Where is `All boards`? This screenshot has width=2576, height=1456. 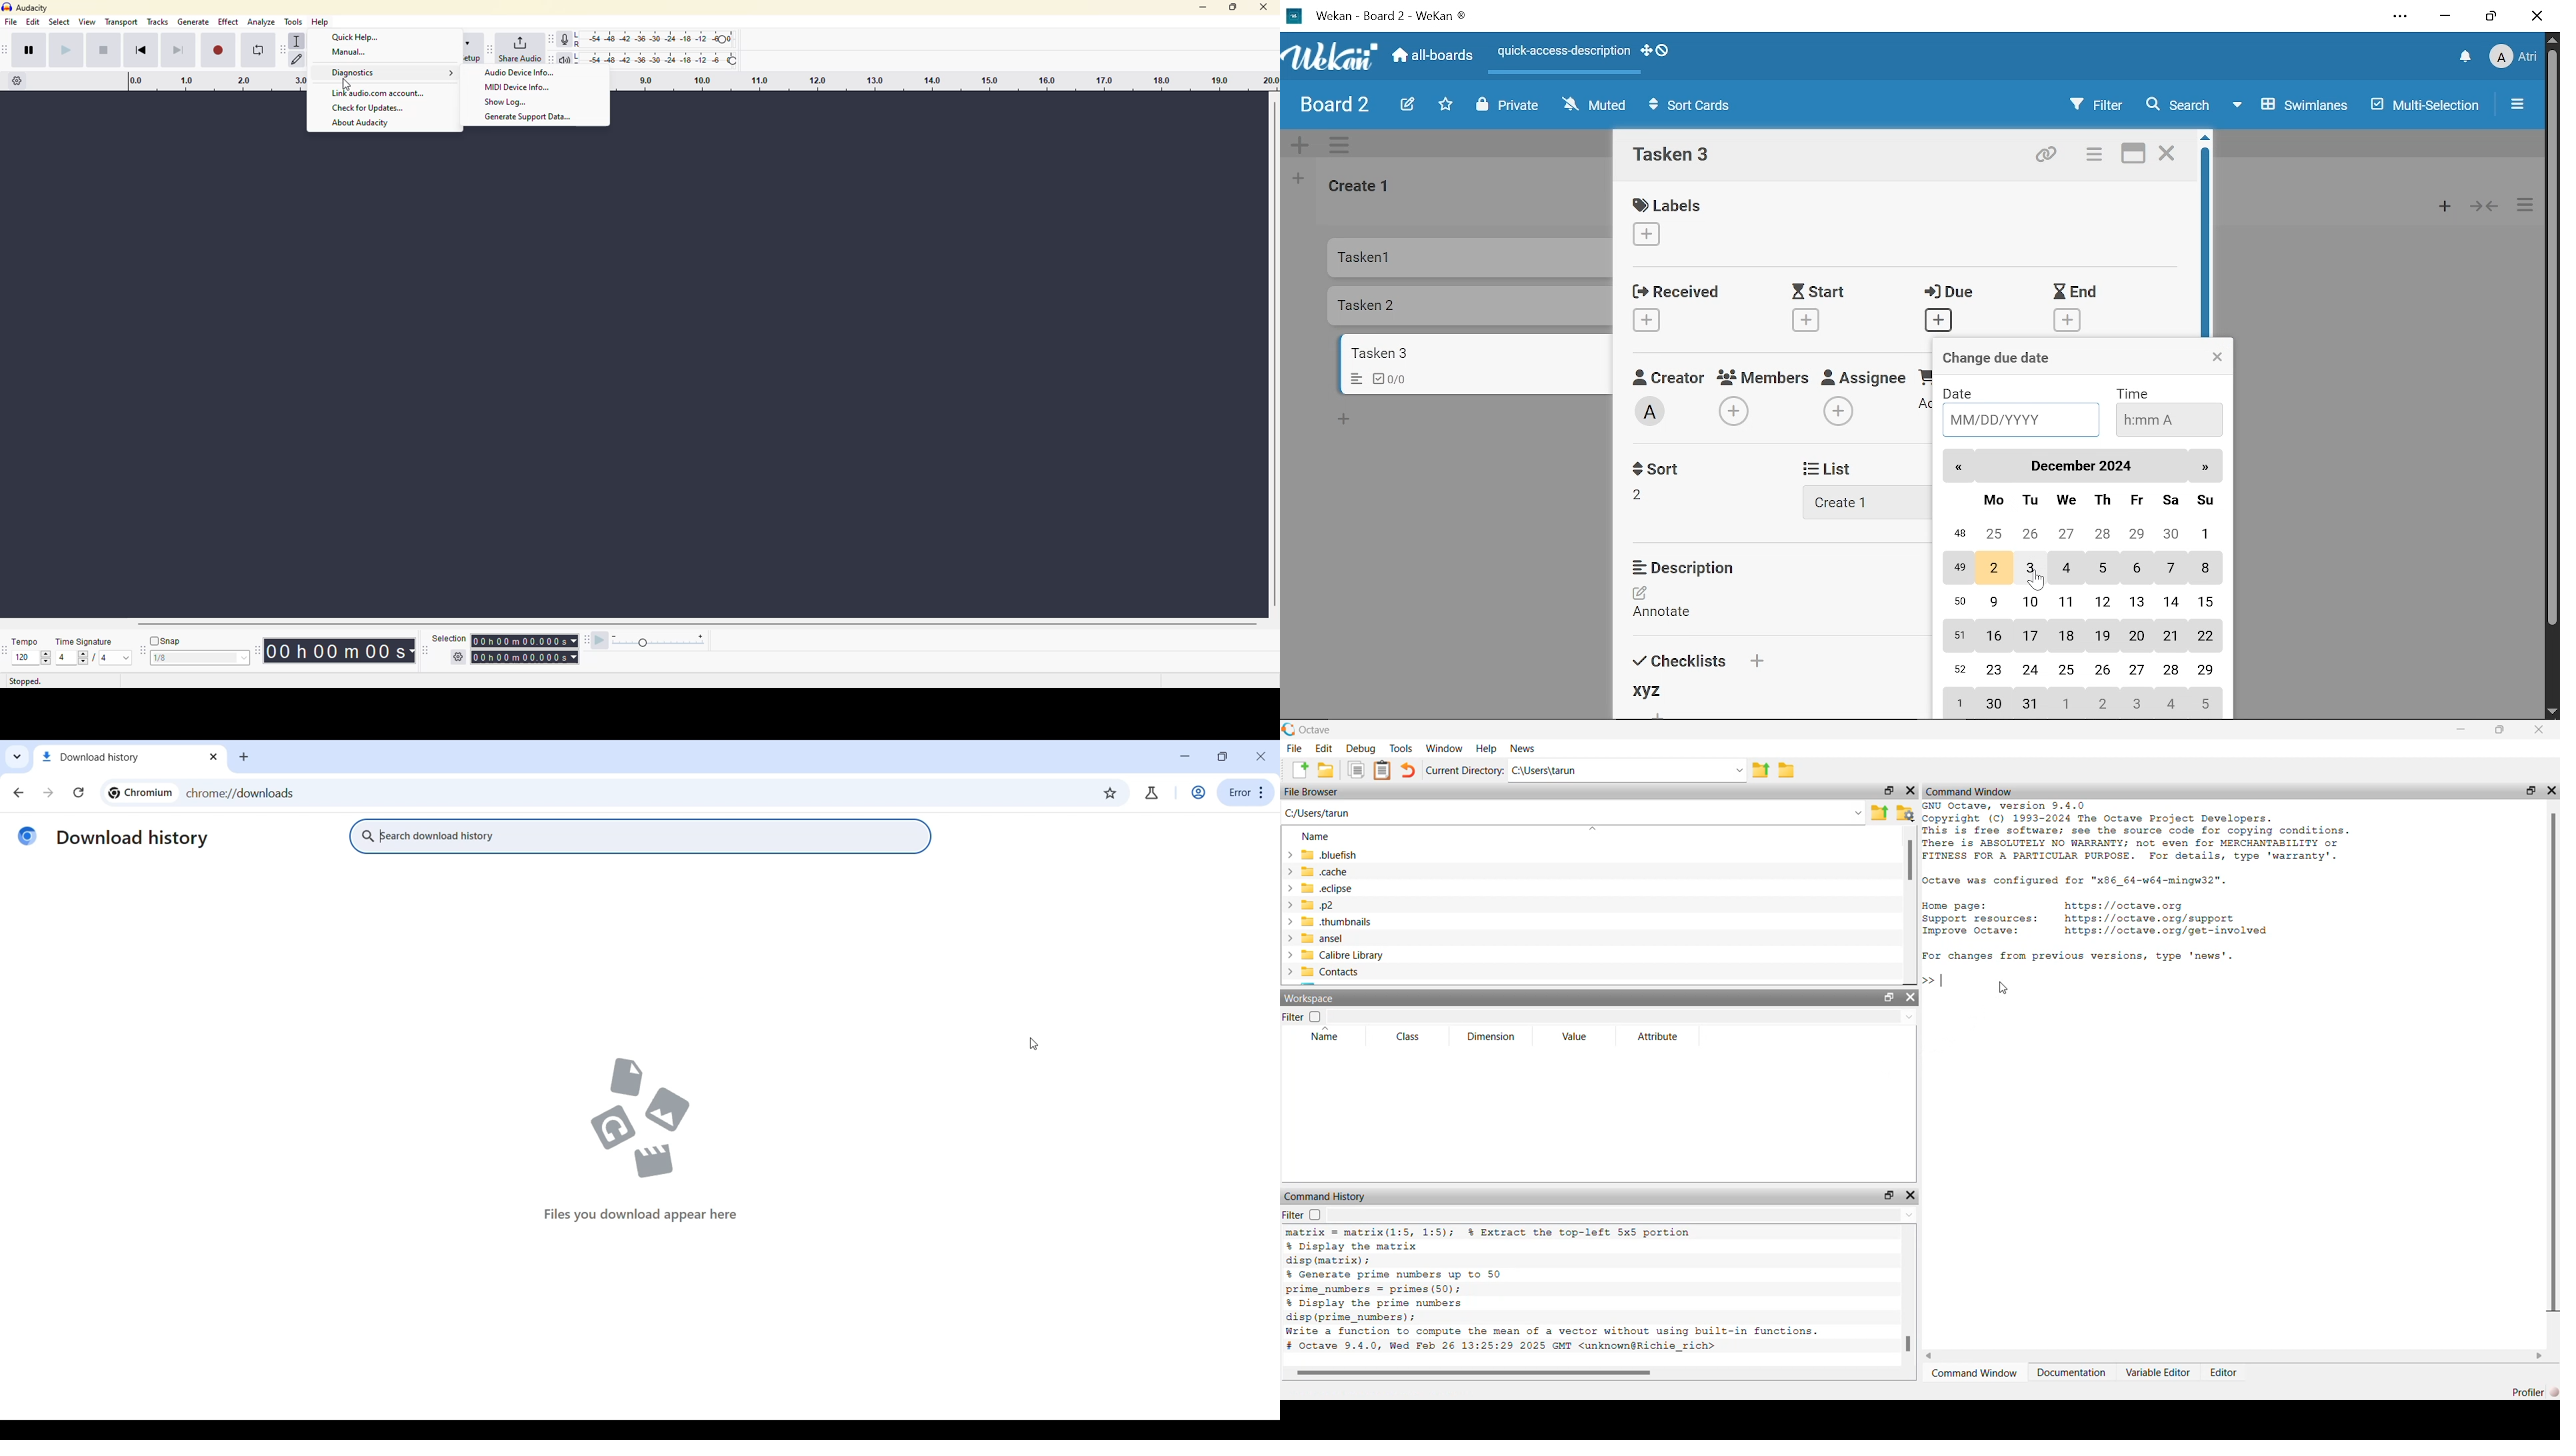
All boards is located at coordinates (1435, 57).